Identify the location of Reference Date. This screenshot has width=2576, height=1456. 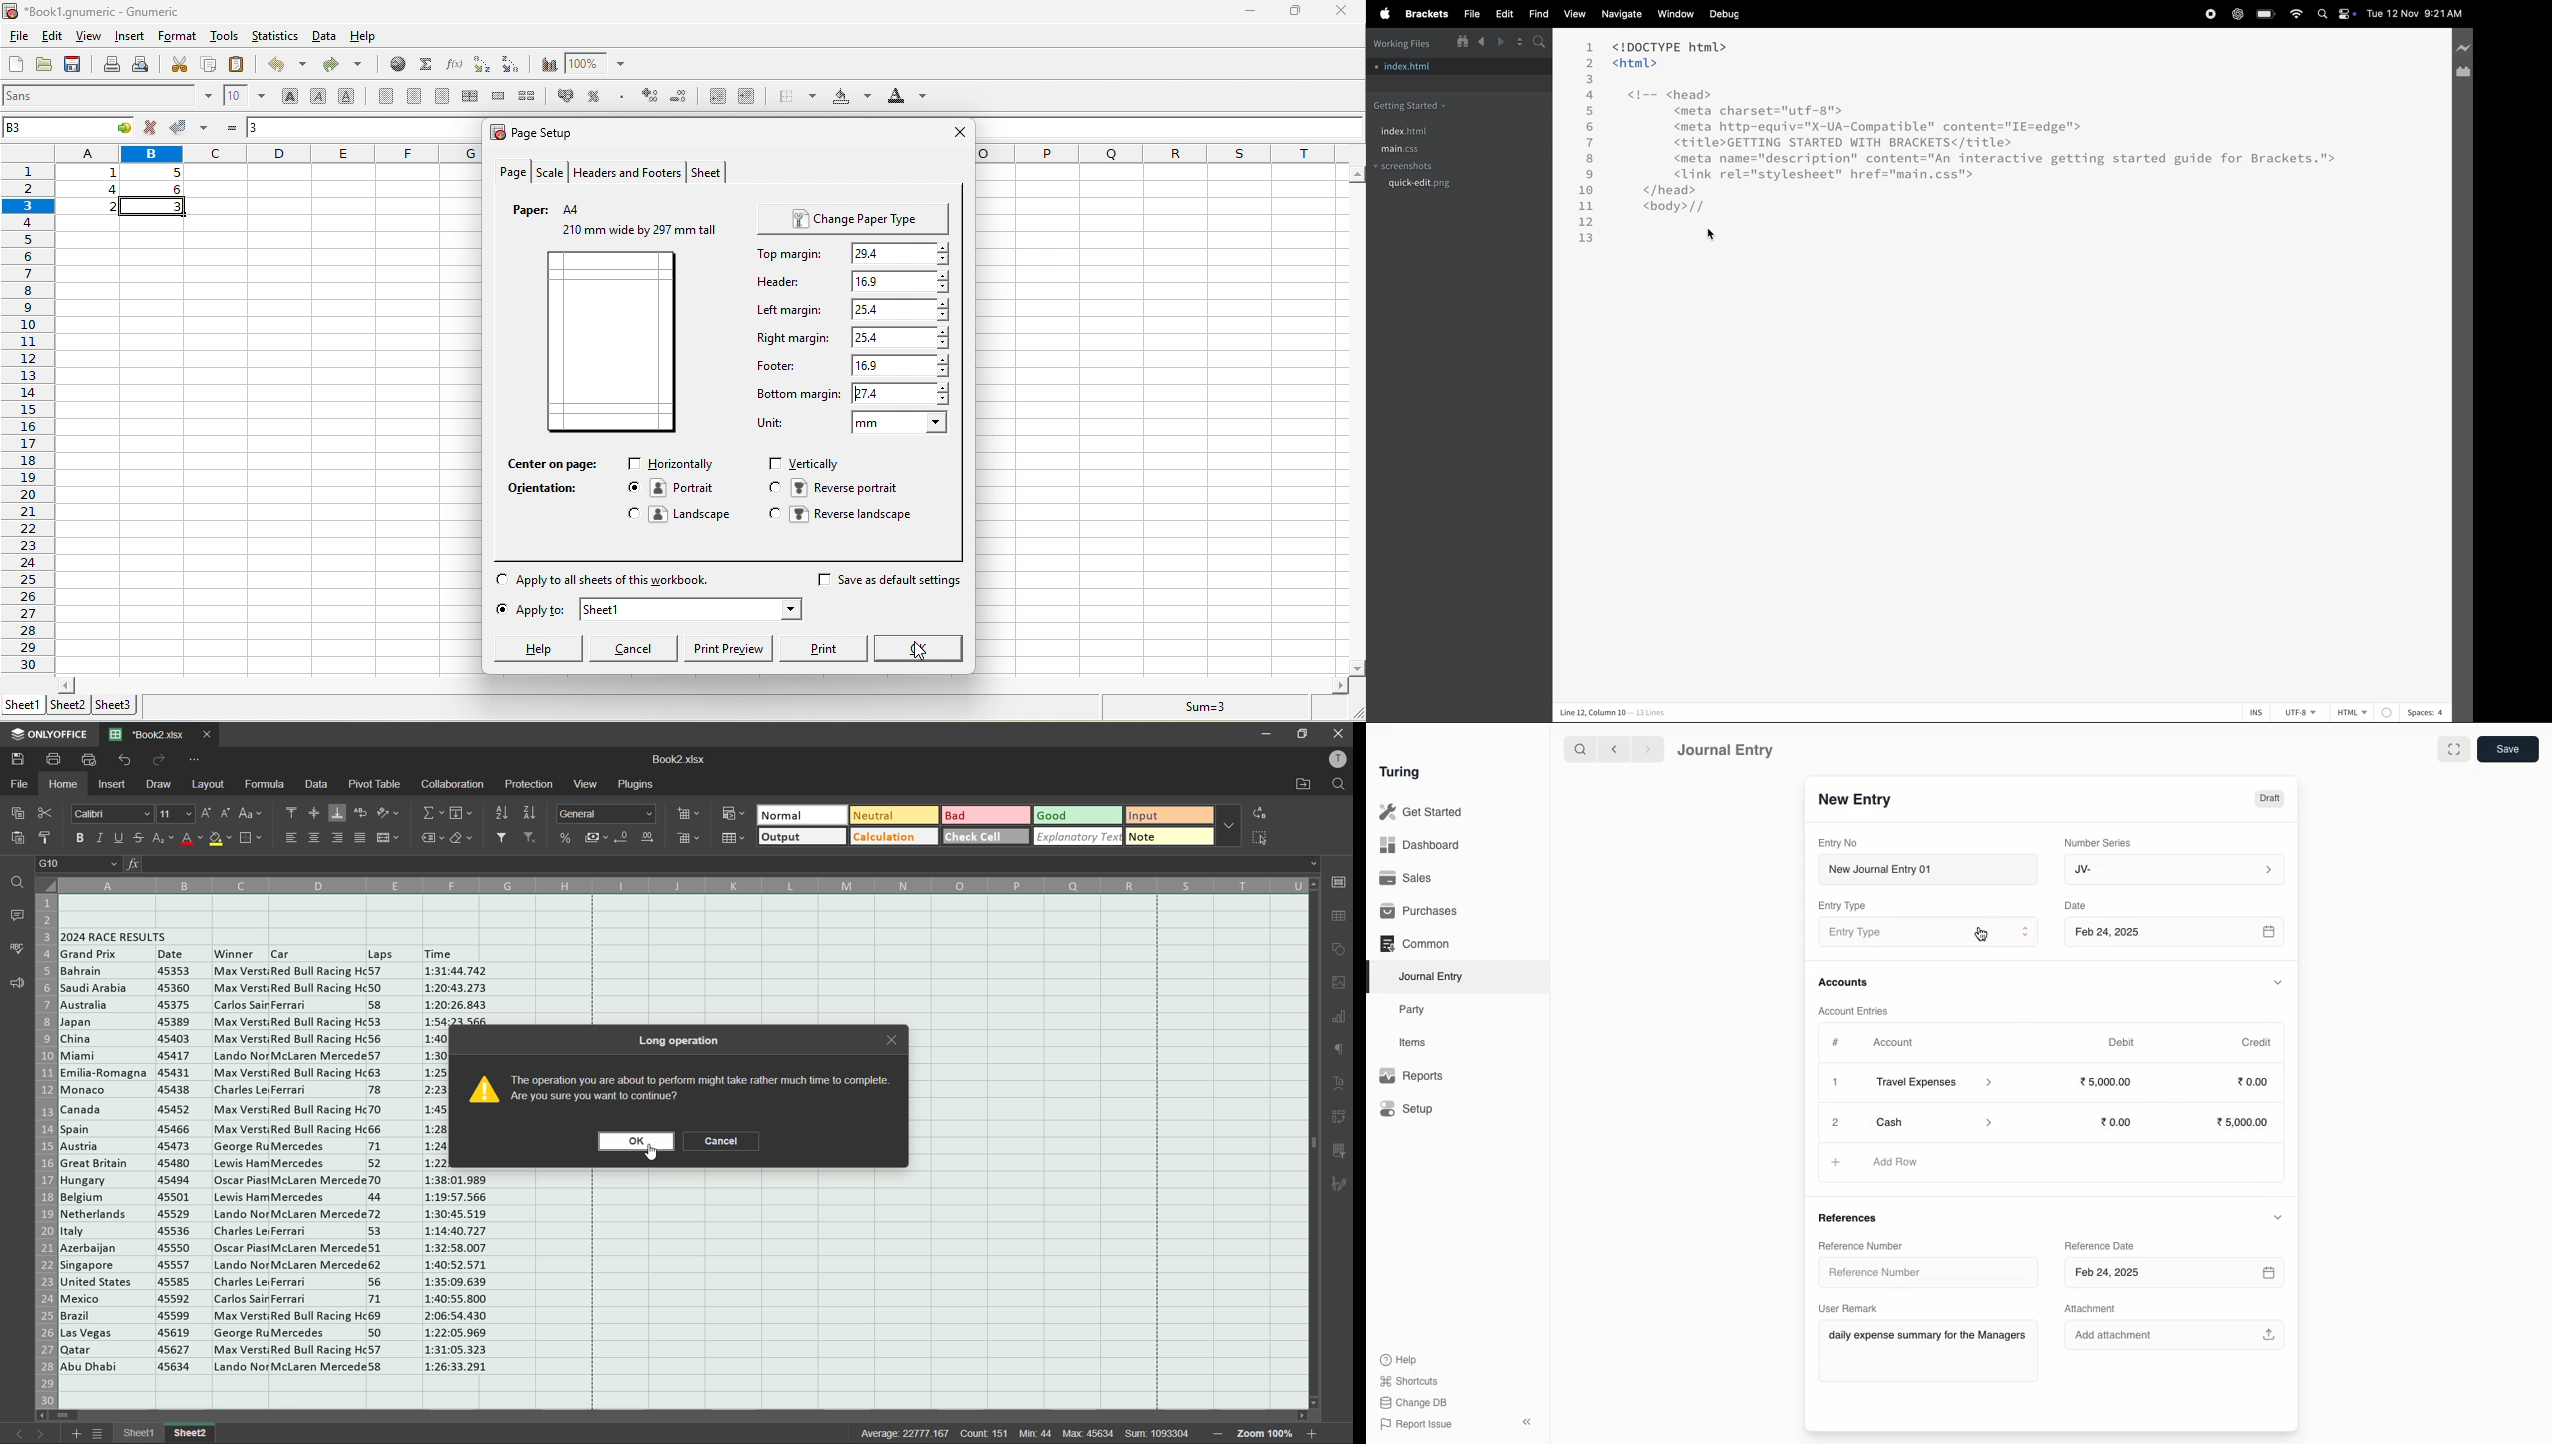
(2100, 1247).